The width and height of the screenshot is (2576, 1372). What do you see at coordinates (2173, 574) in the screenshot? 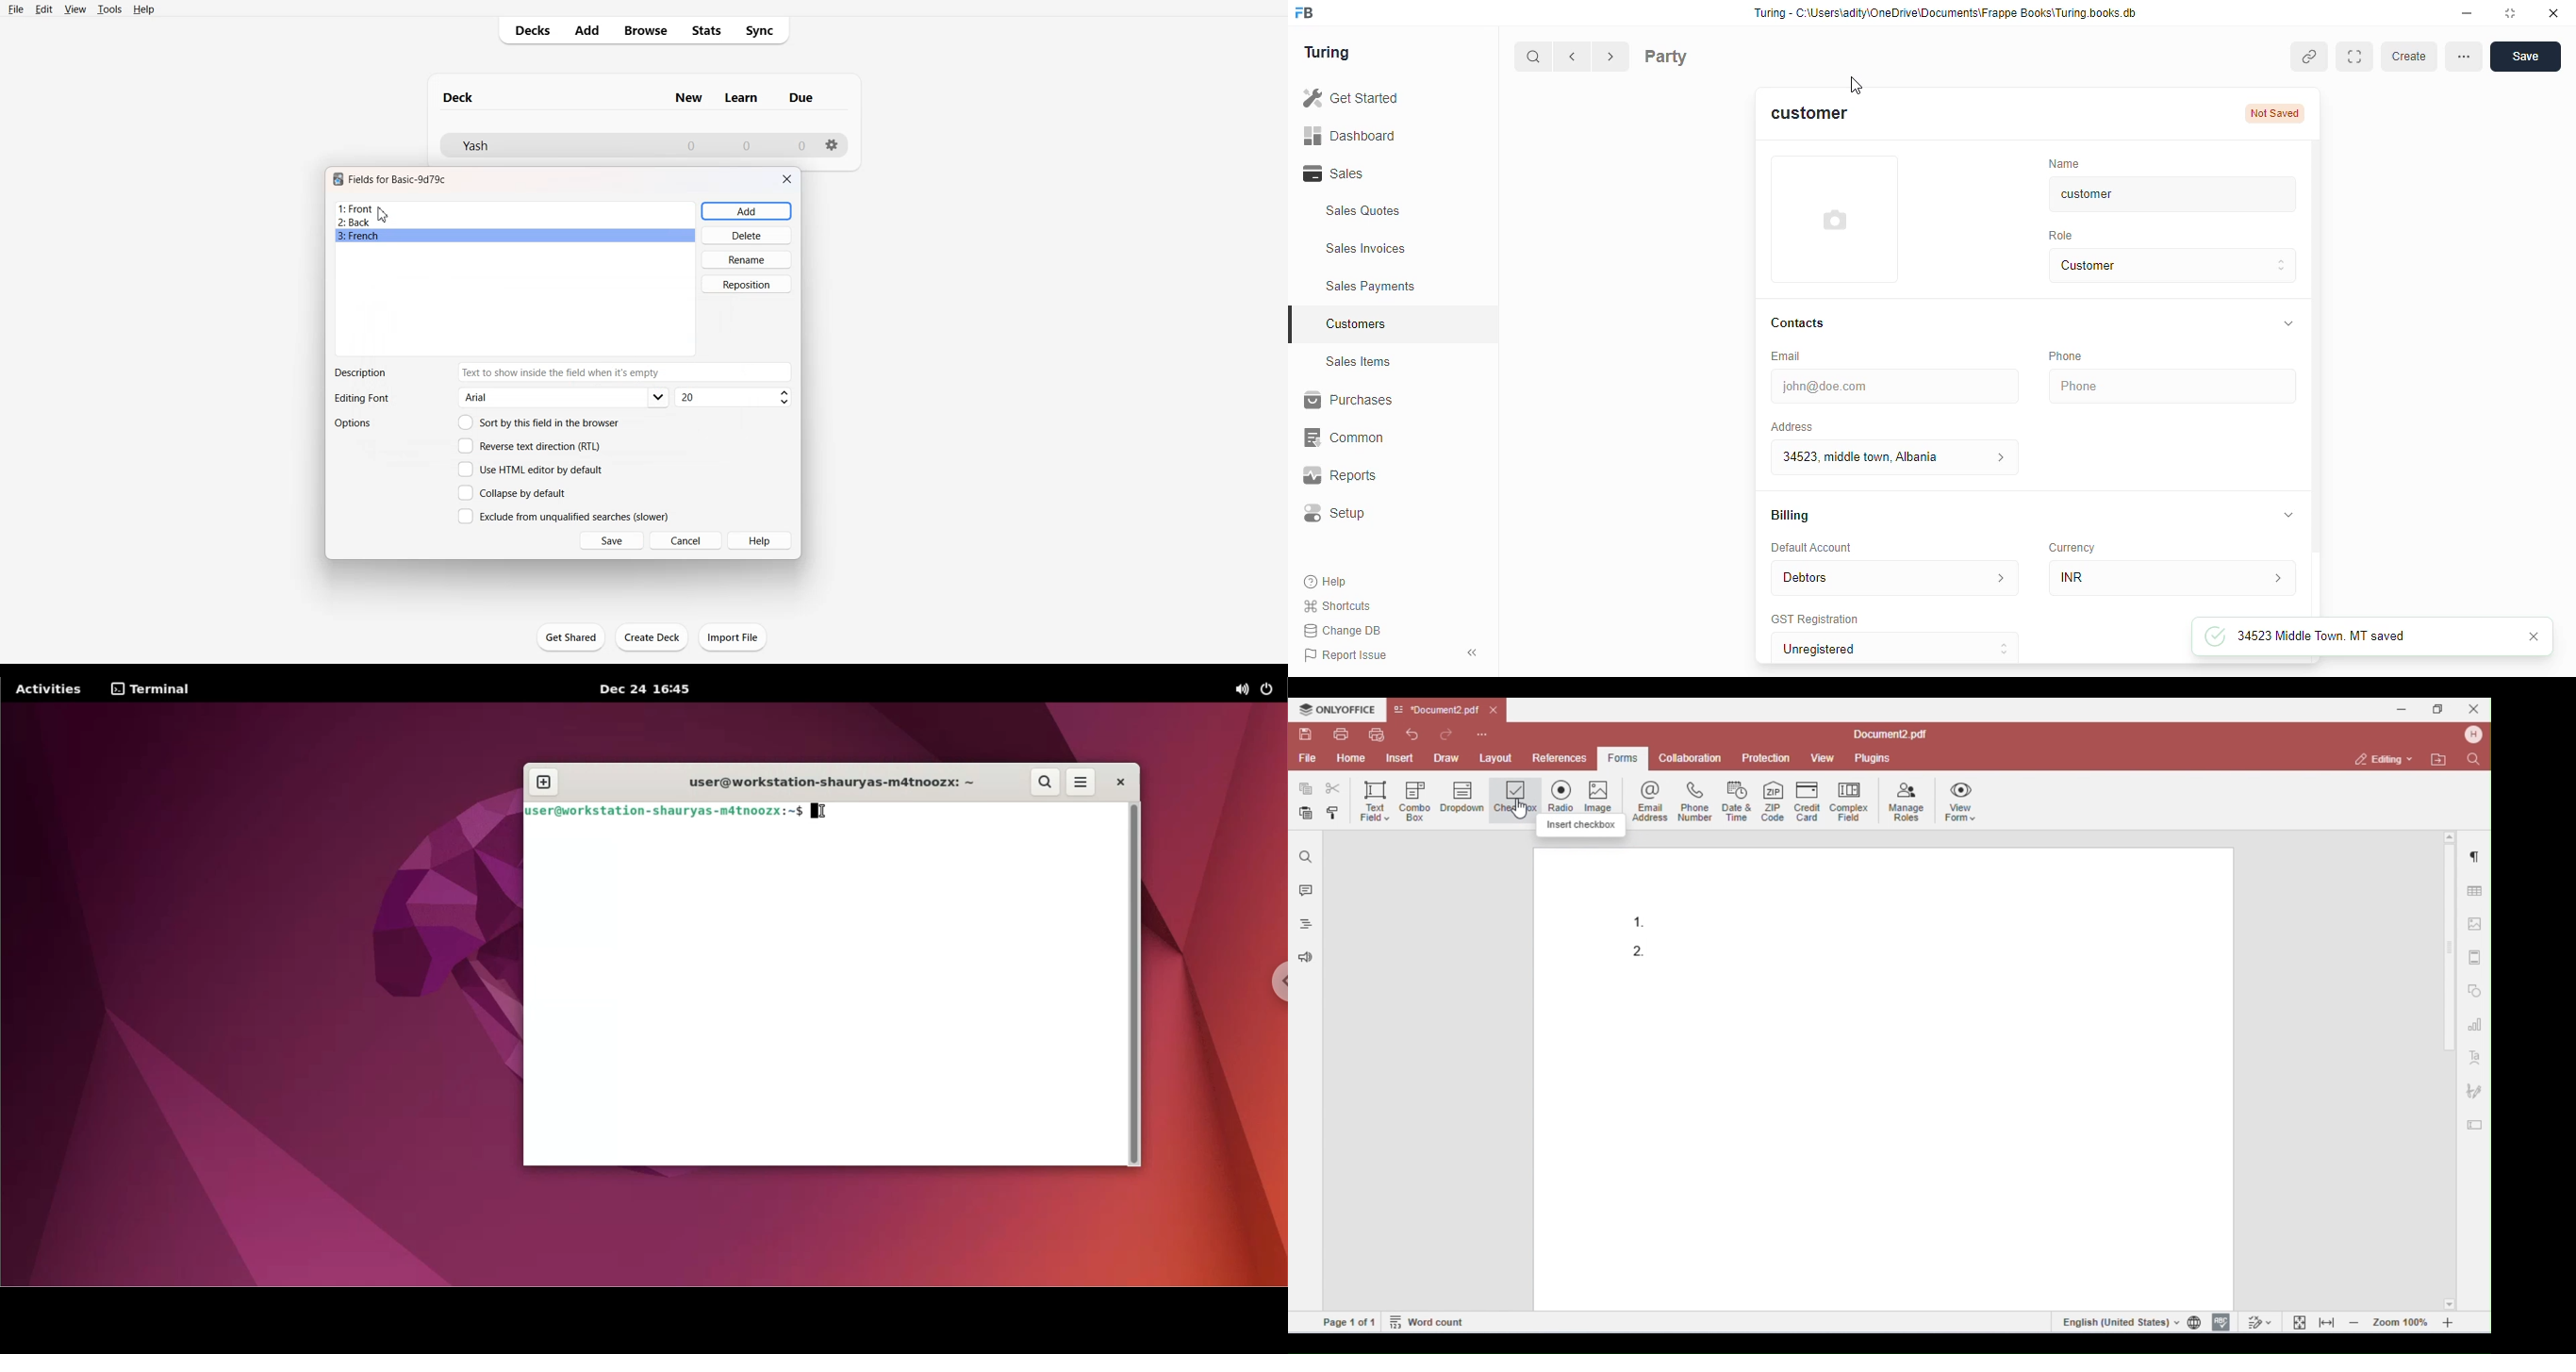
I see `INR` at bounding box center [2173, 574].